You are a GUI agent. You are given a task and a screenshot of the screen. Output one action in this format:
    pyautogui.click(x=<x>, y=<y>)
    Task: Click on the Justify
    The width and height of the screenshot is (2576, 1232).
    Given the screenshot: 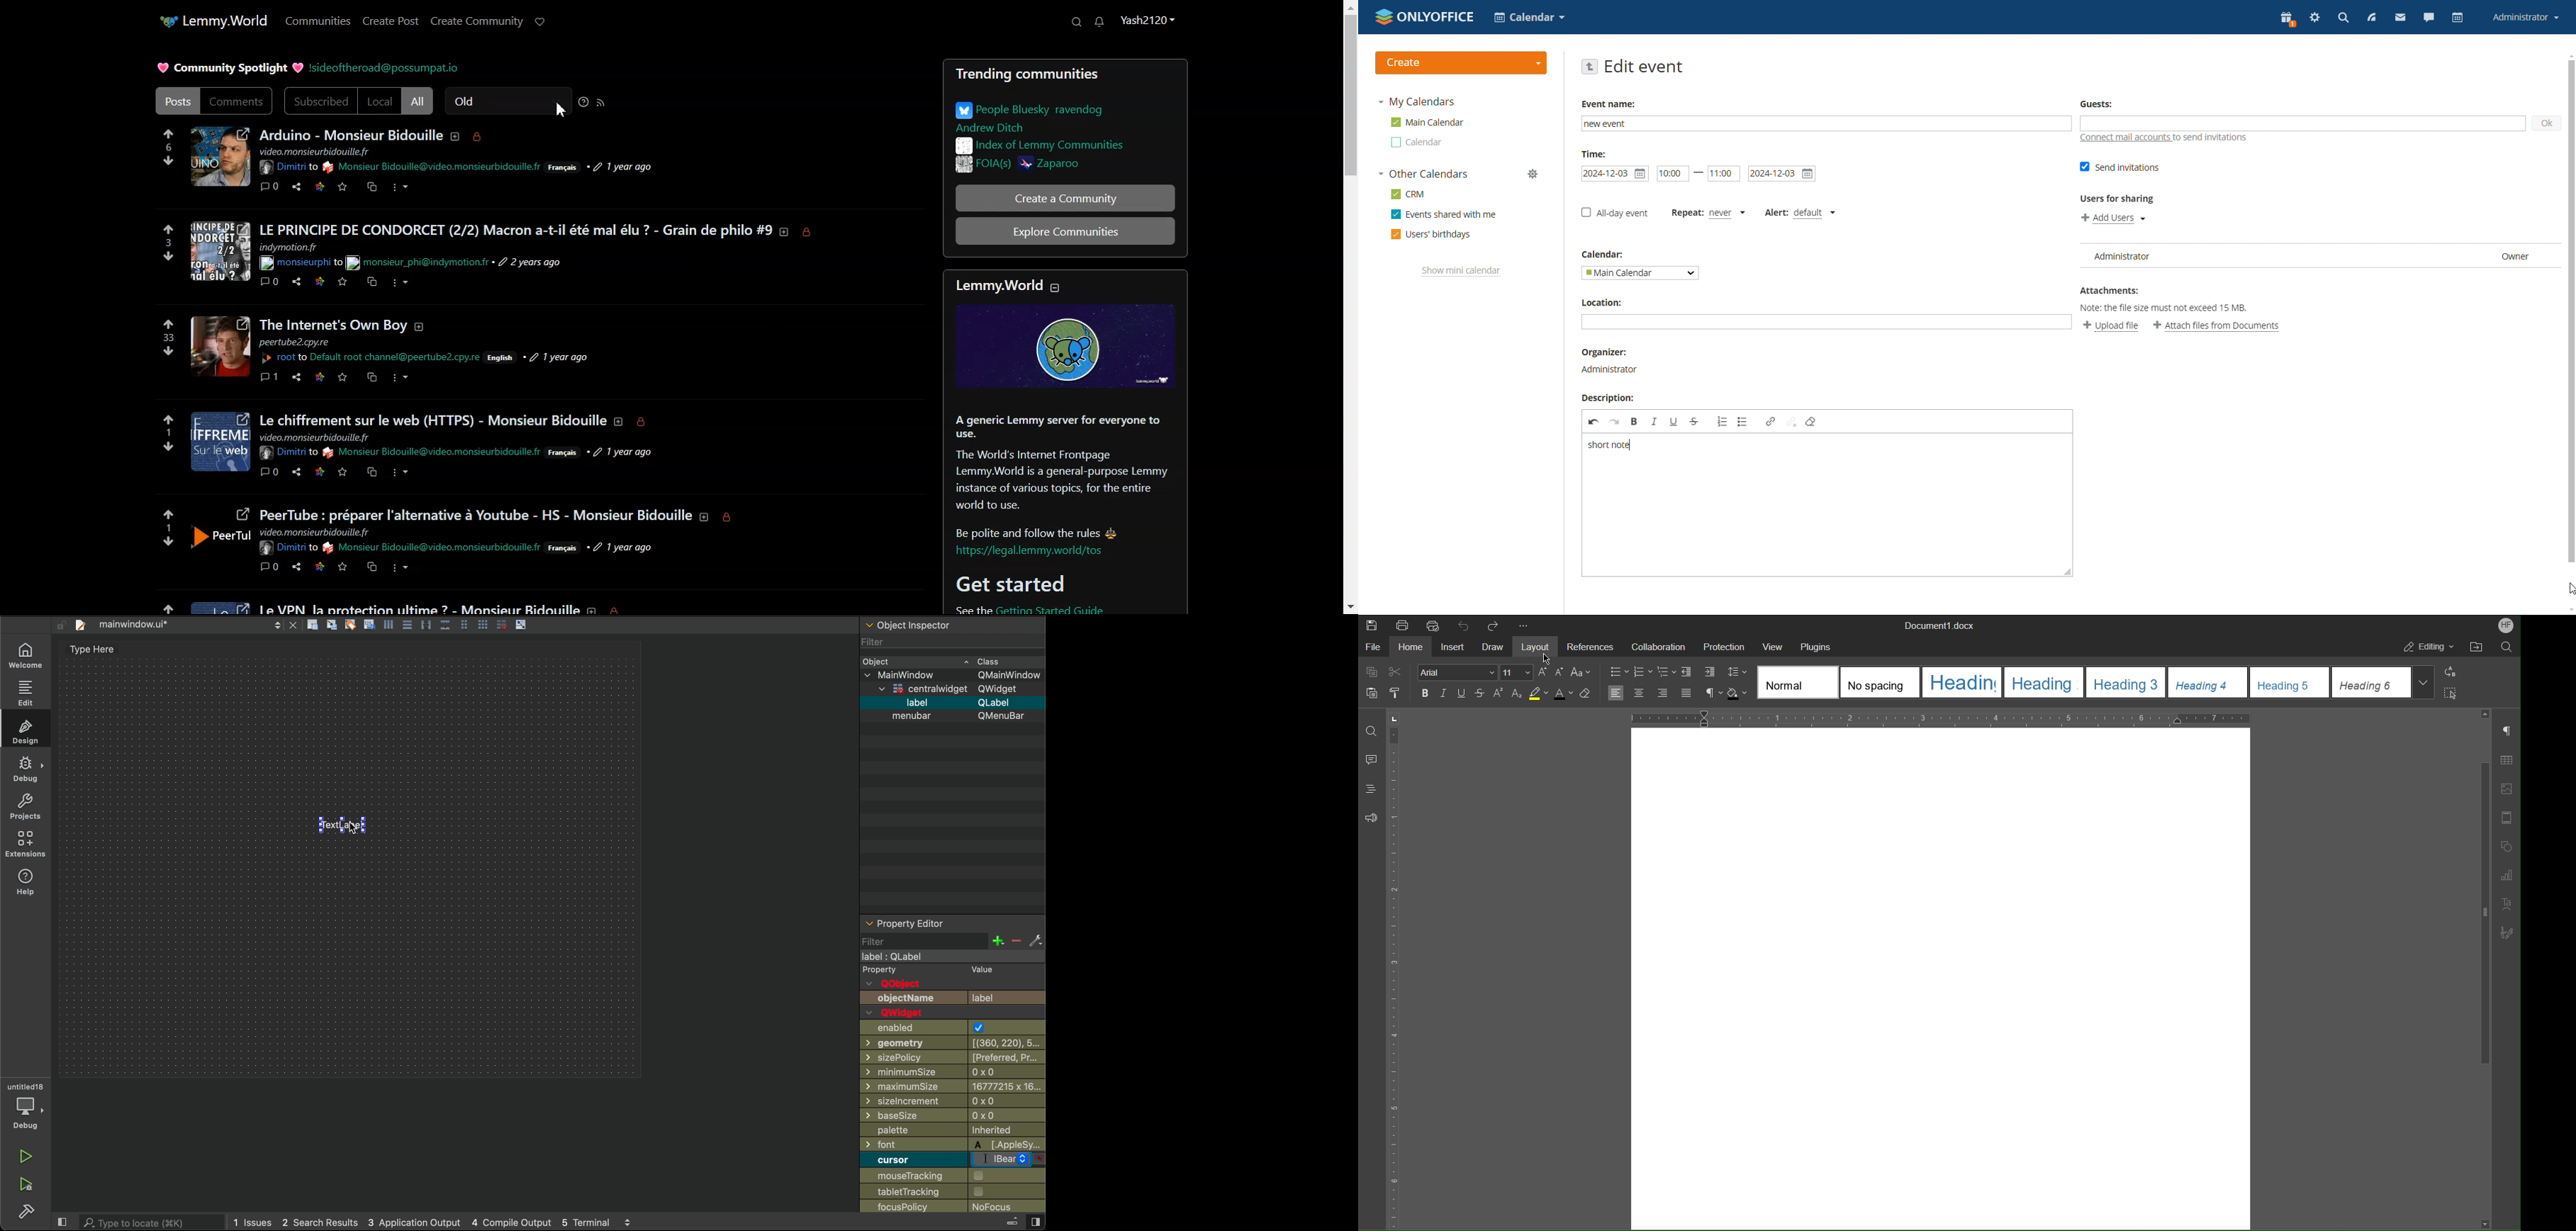 What is the action you would take?
    pyautogui.click(x=1686, y=693)
    